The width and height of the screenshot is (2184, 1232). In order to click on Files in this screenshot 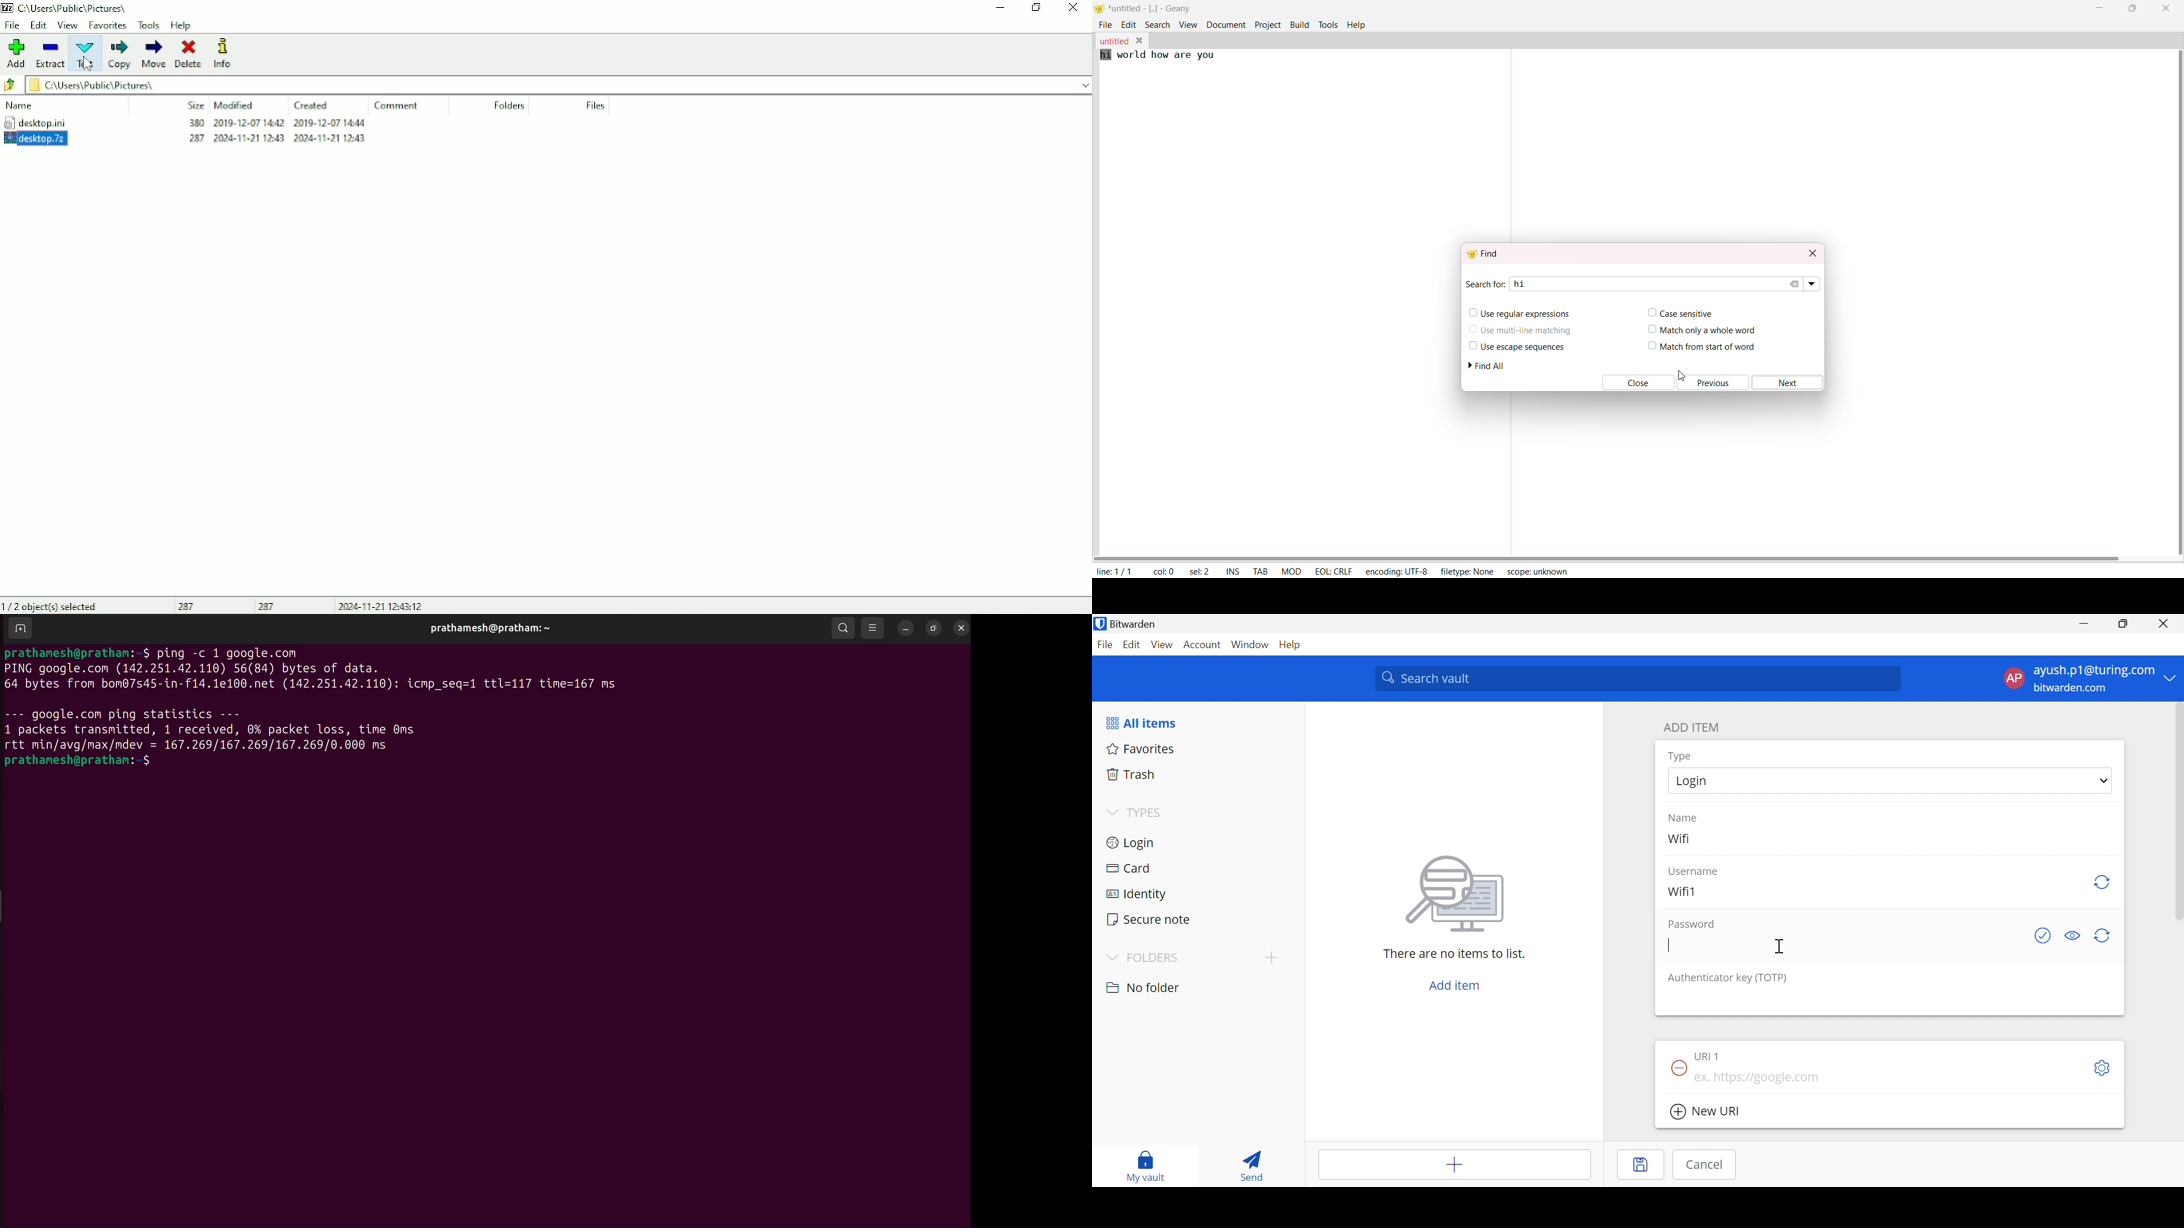, I will do `click(596, 105)`.